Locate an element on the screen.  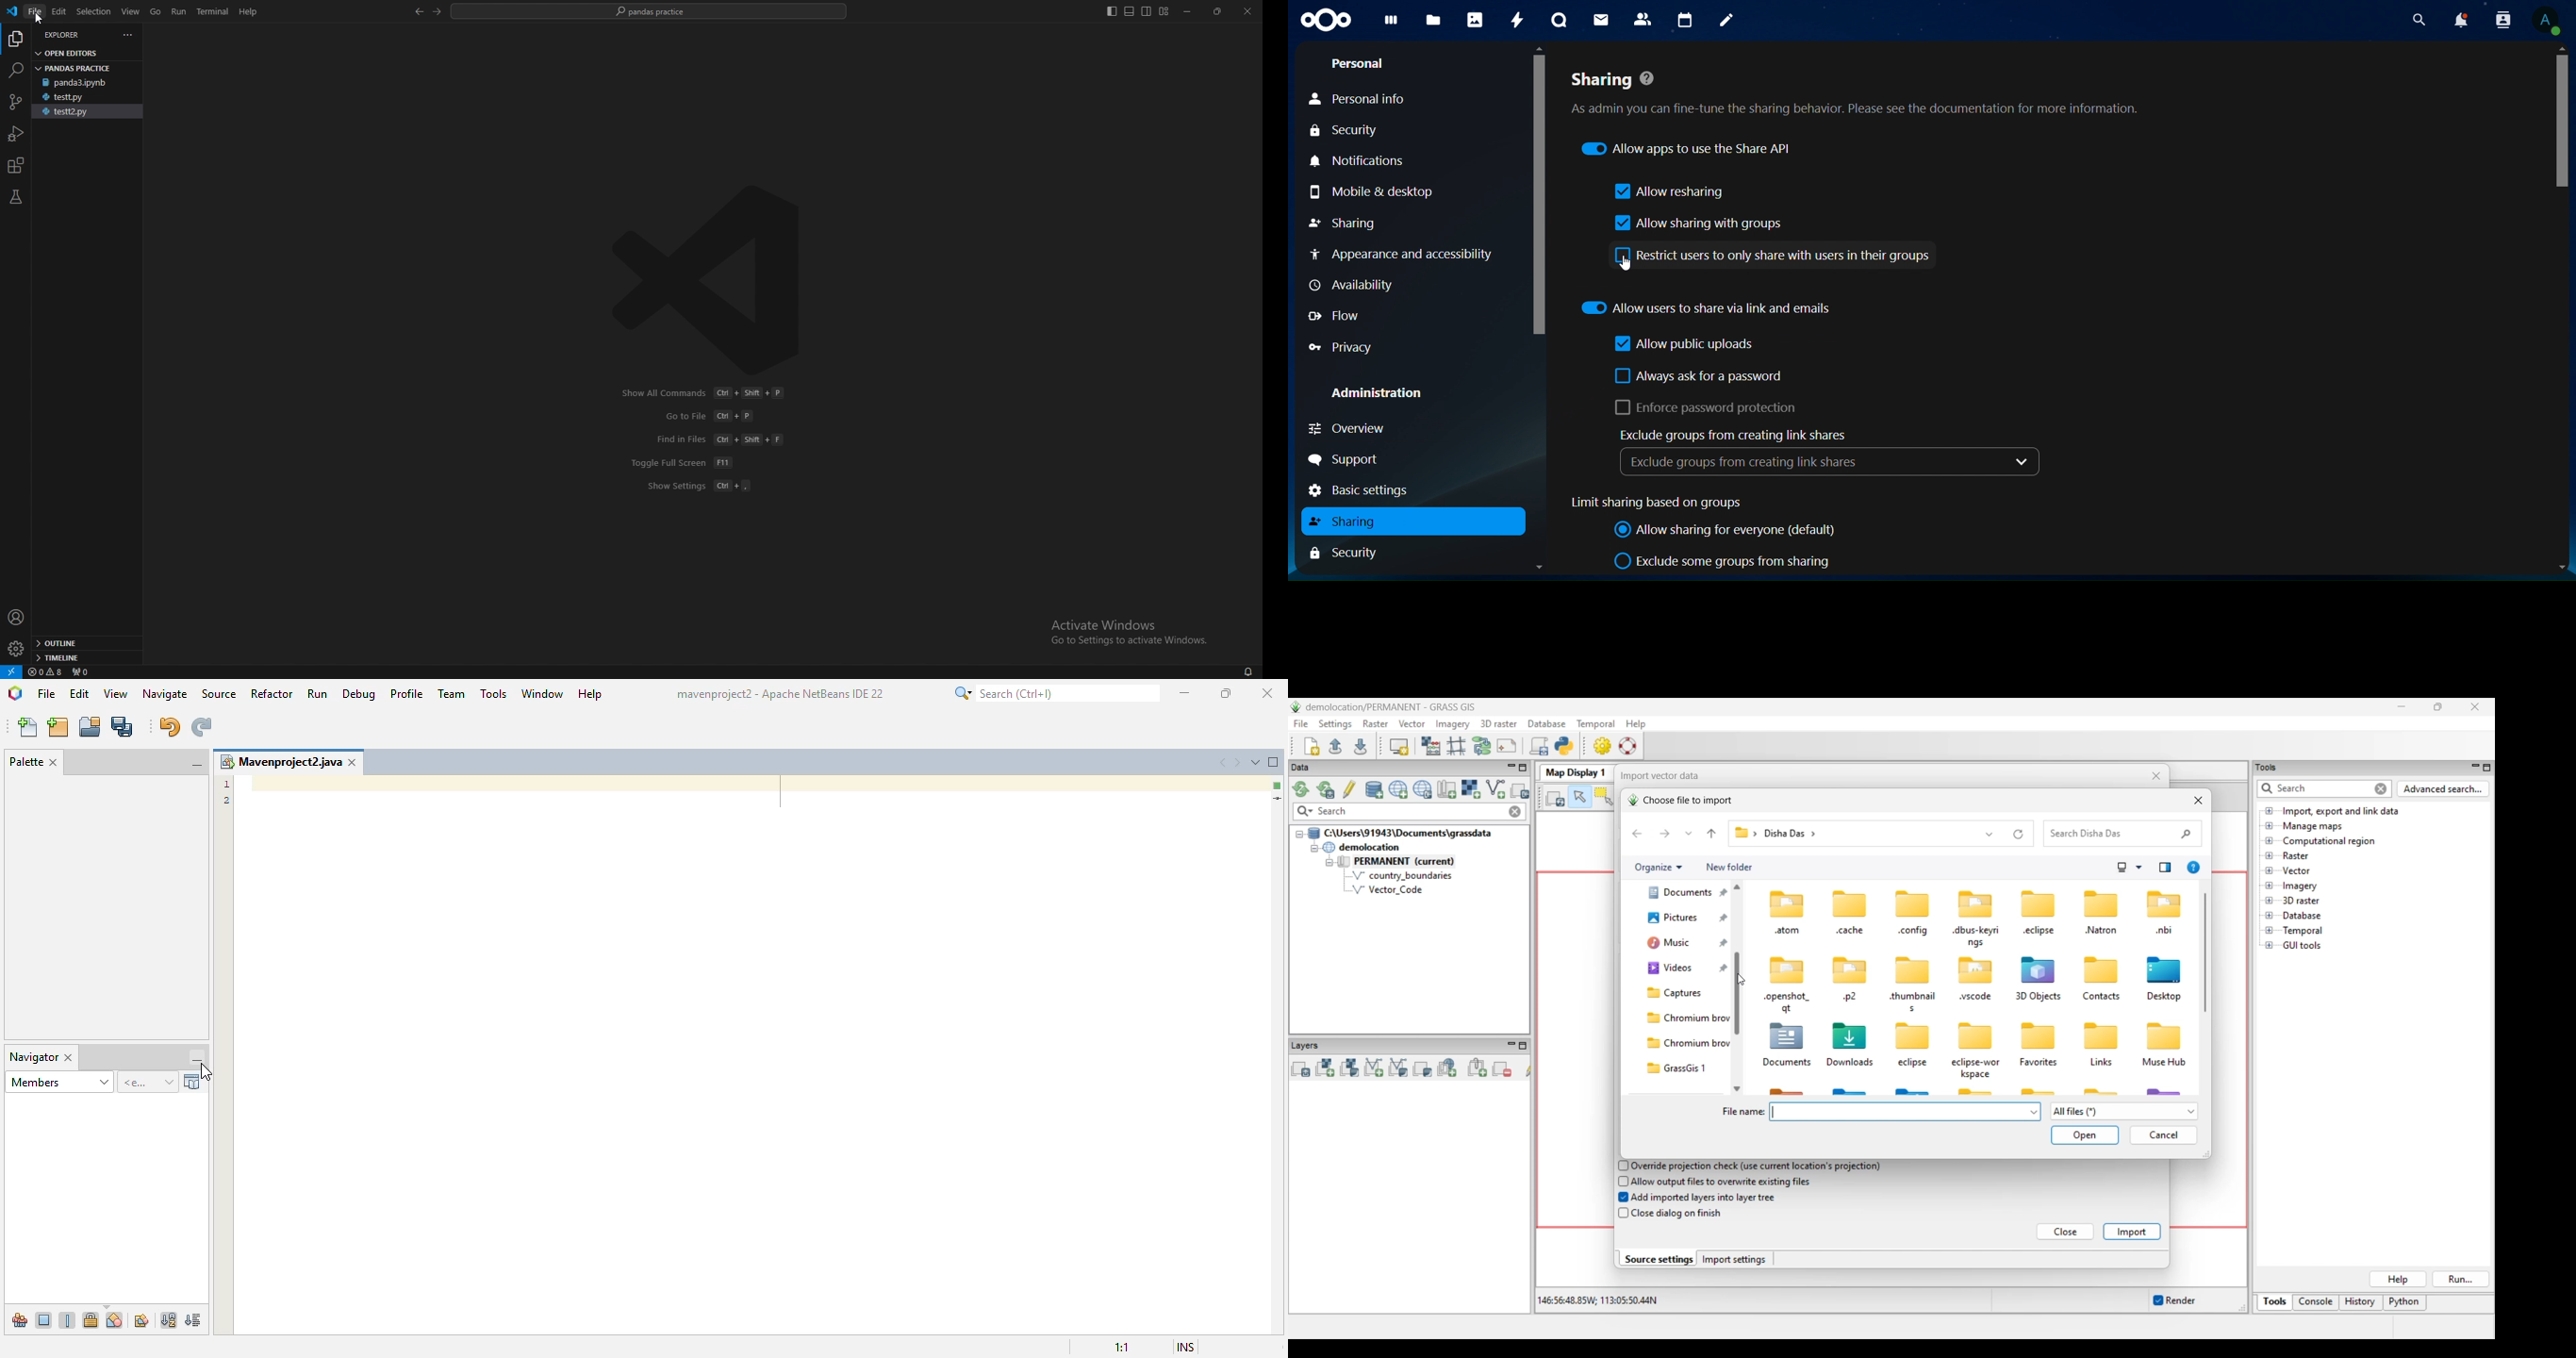
Change width or height of current window is located at coordinates (2205, 1154).